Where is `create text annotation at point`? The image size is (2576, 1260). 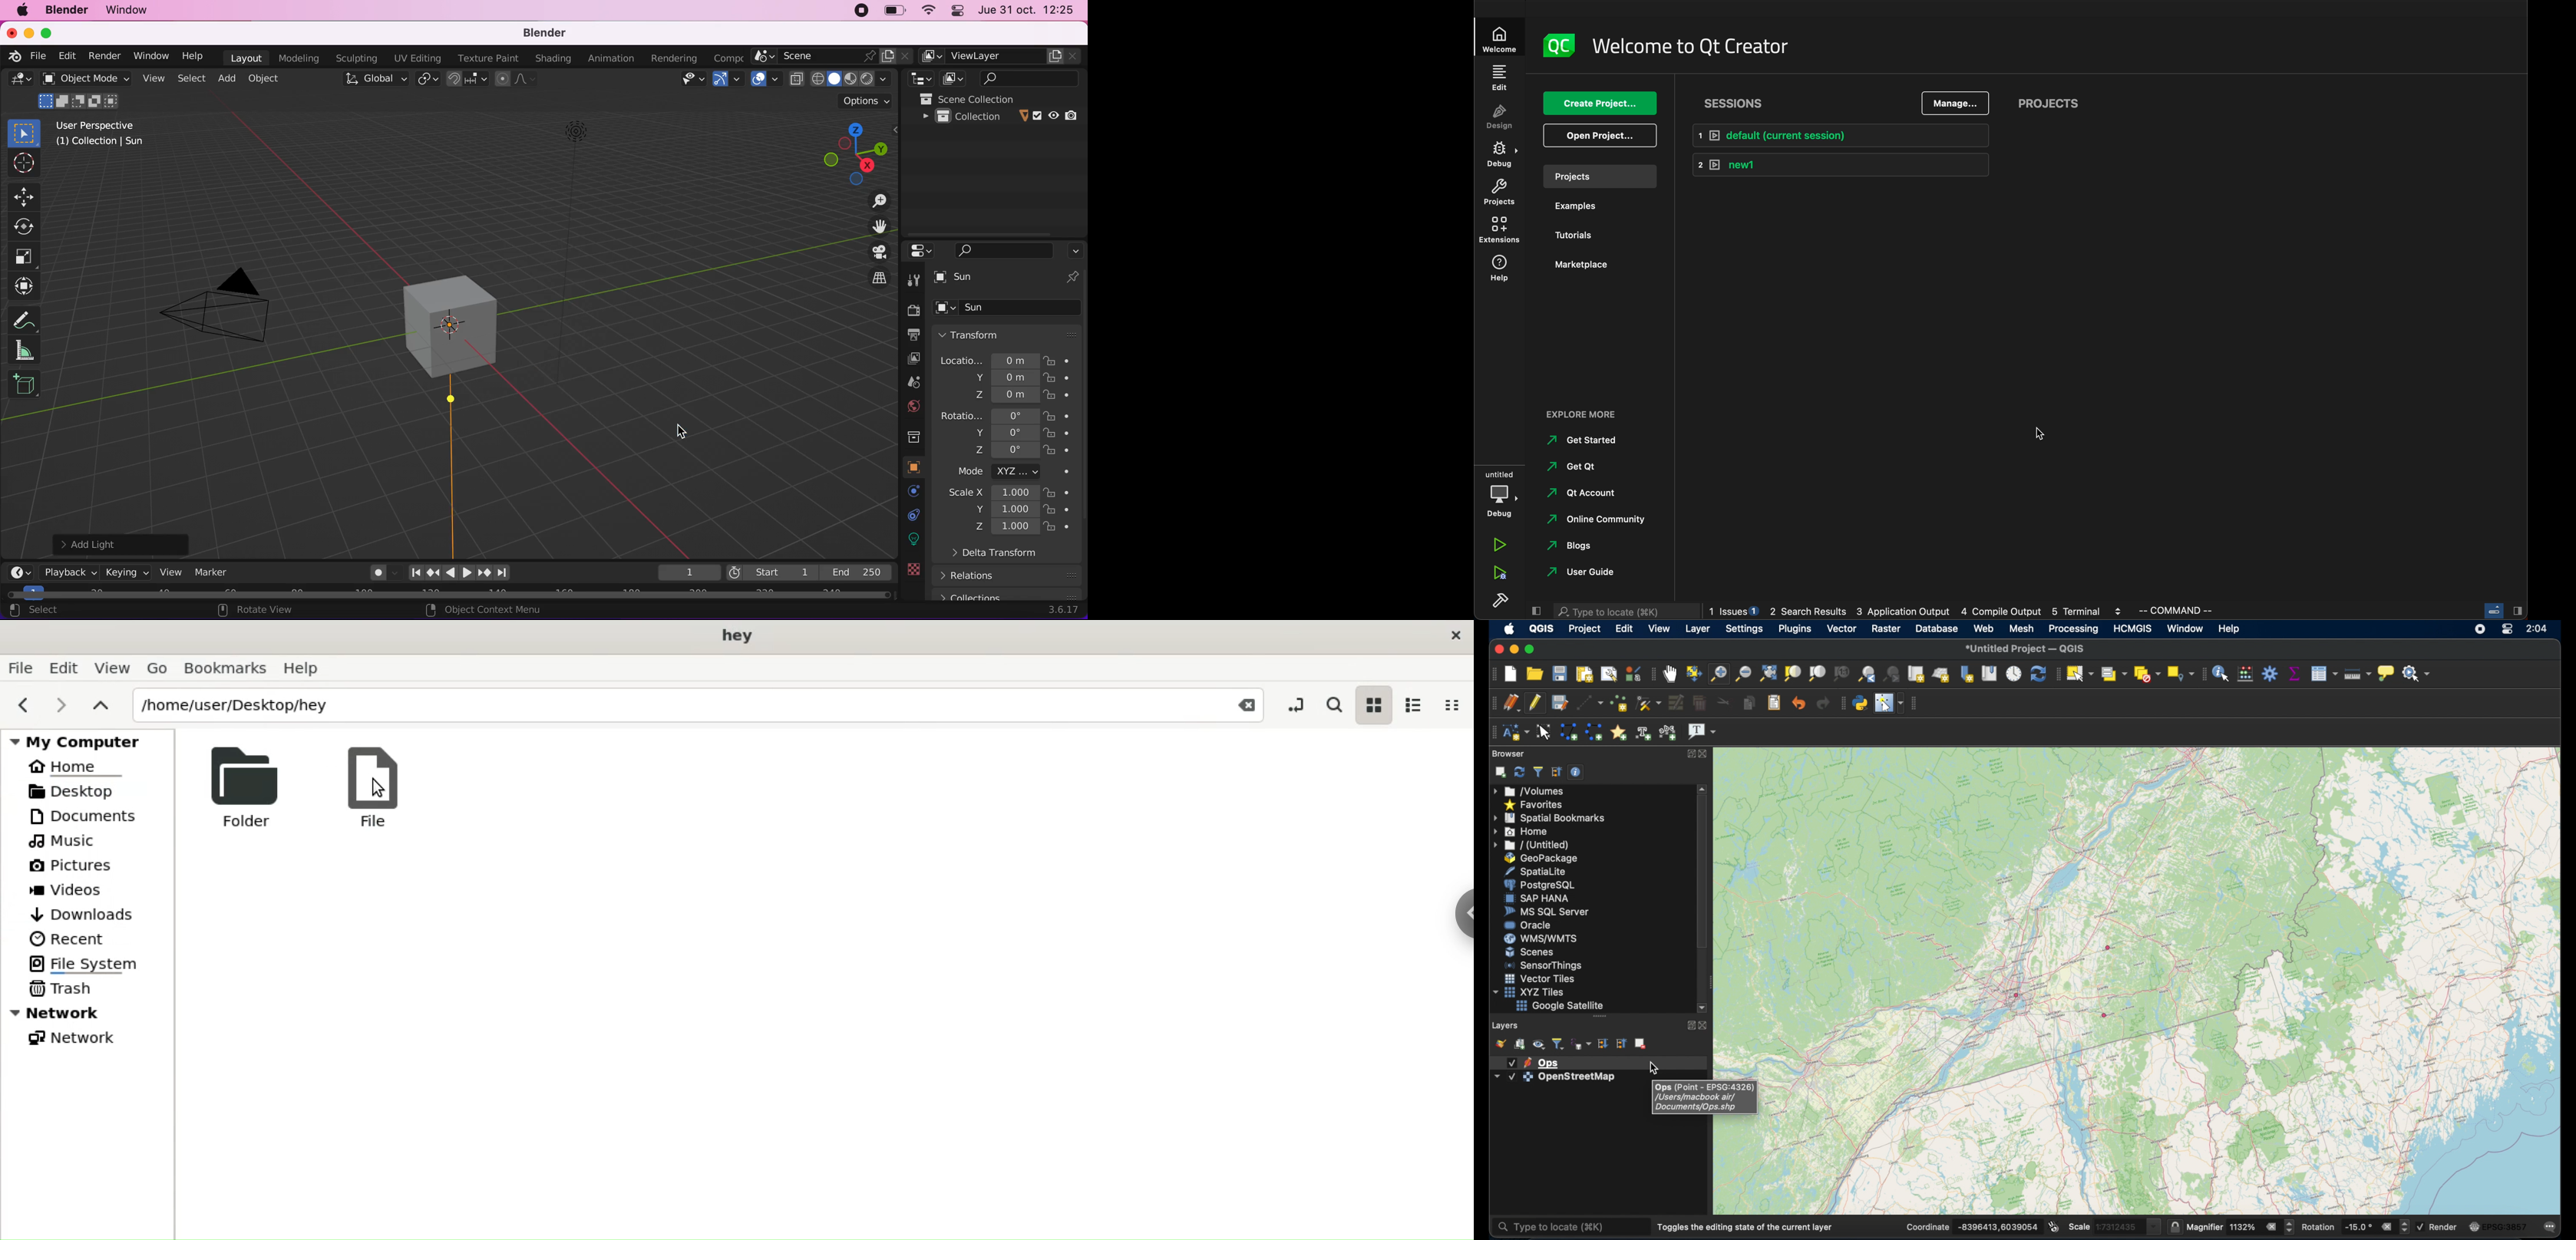
create text annotation at point is located at coordinates (1644, 733).